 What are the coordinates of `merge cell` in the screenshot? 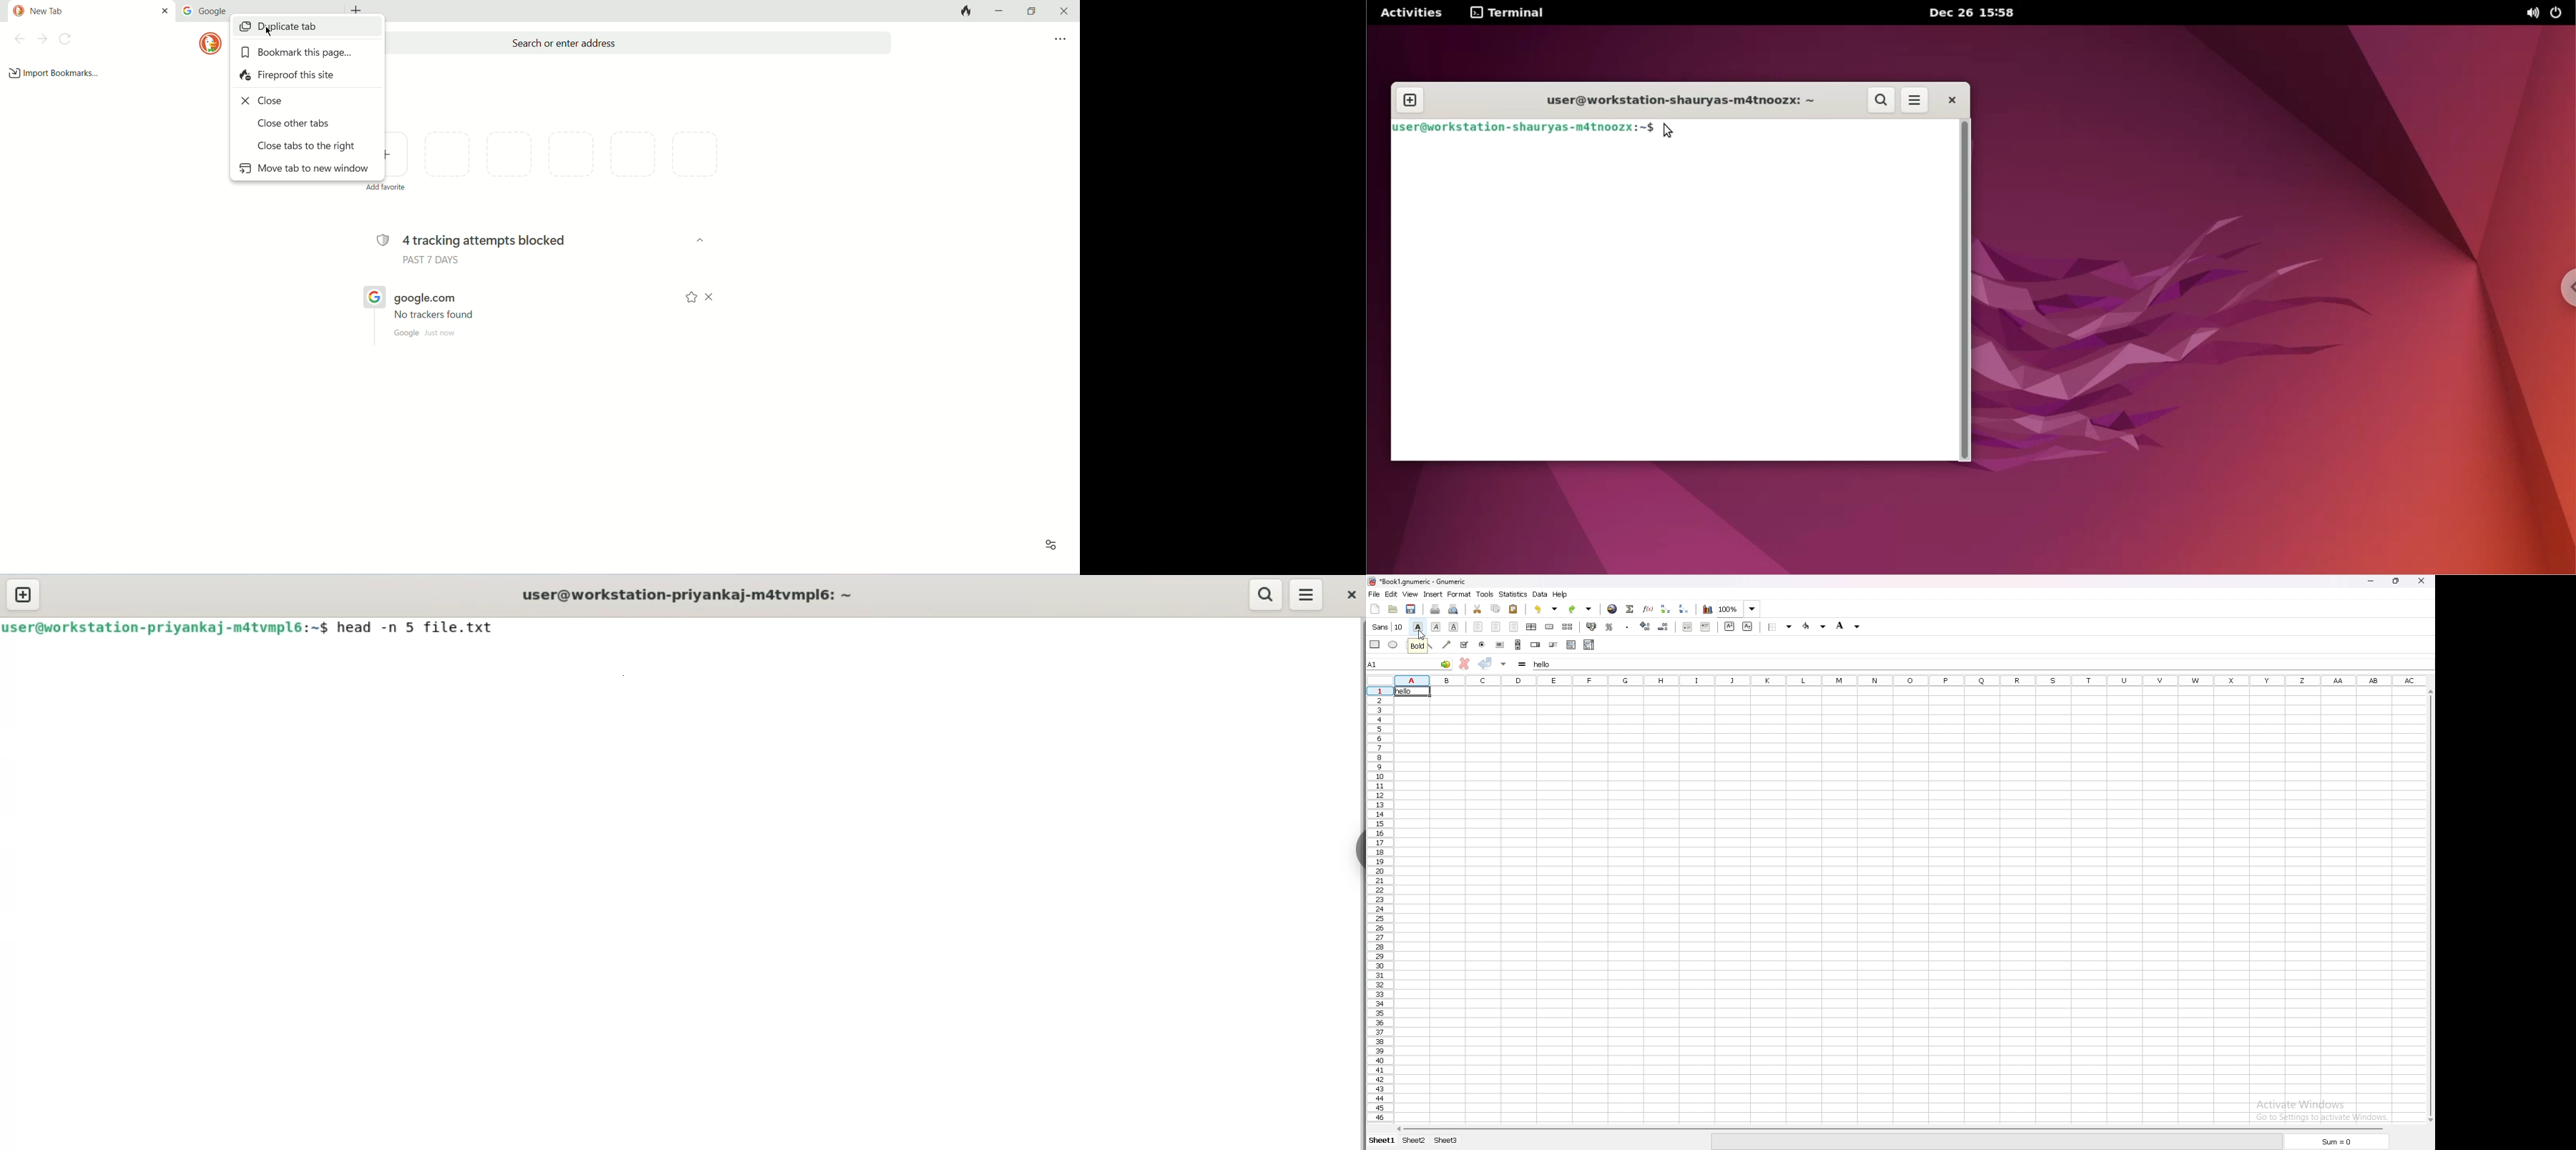 It's located at (1550, 626).